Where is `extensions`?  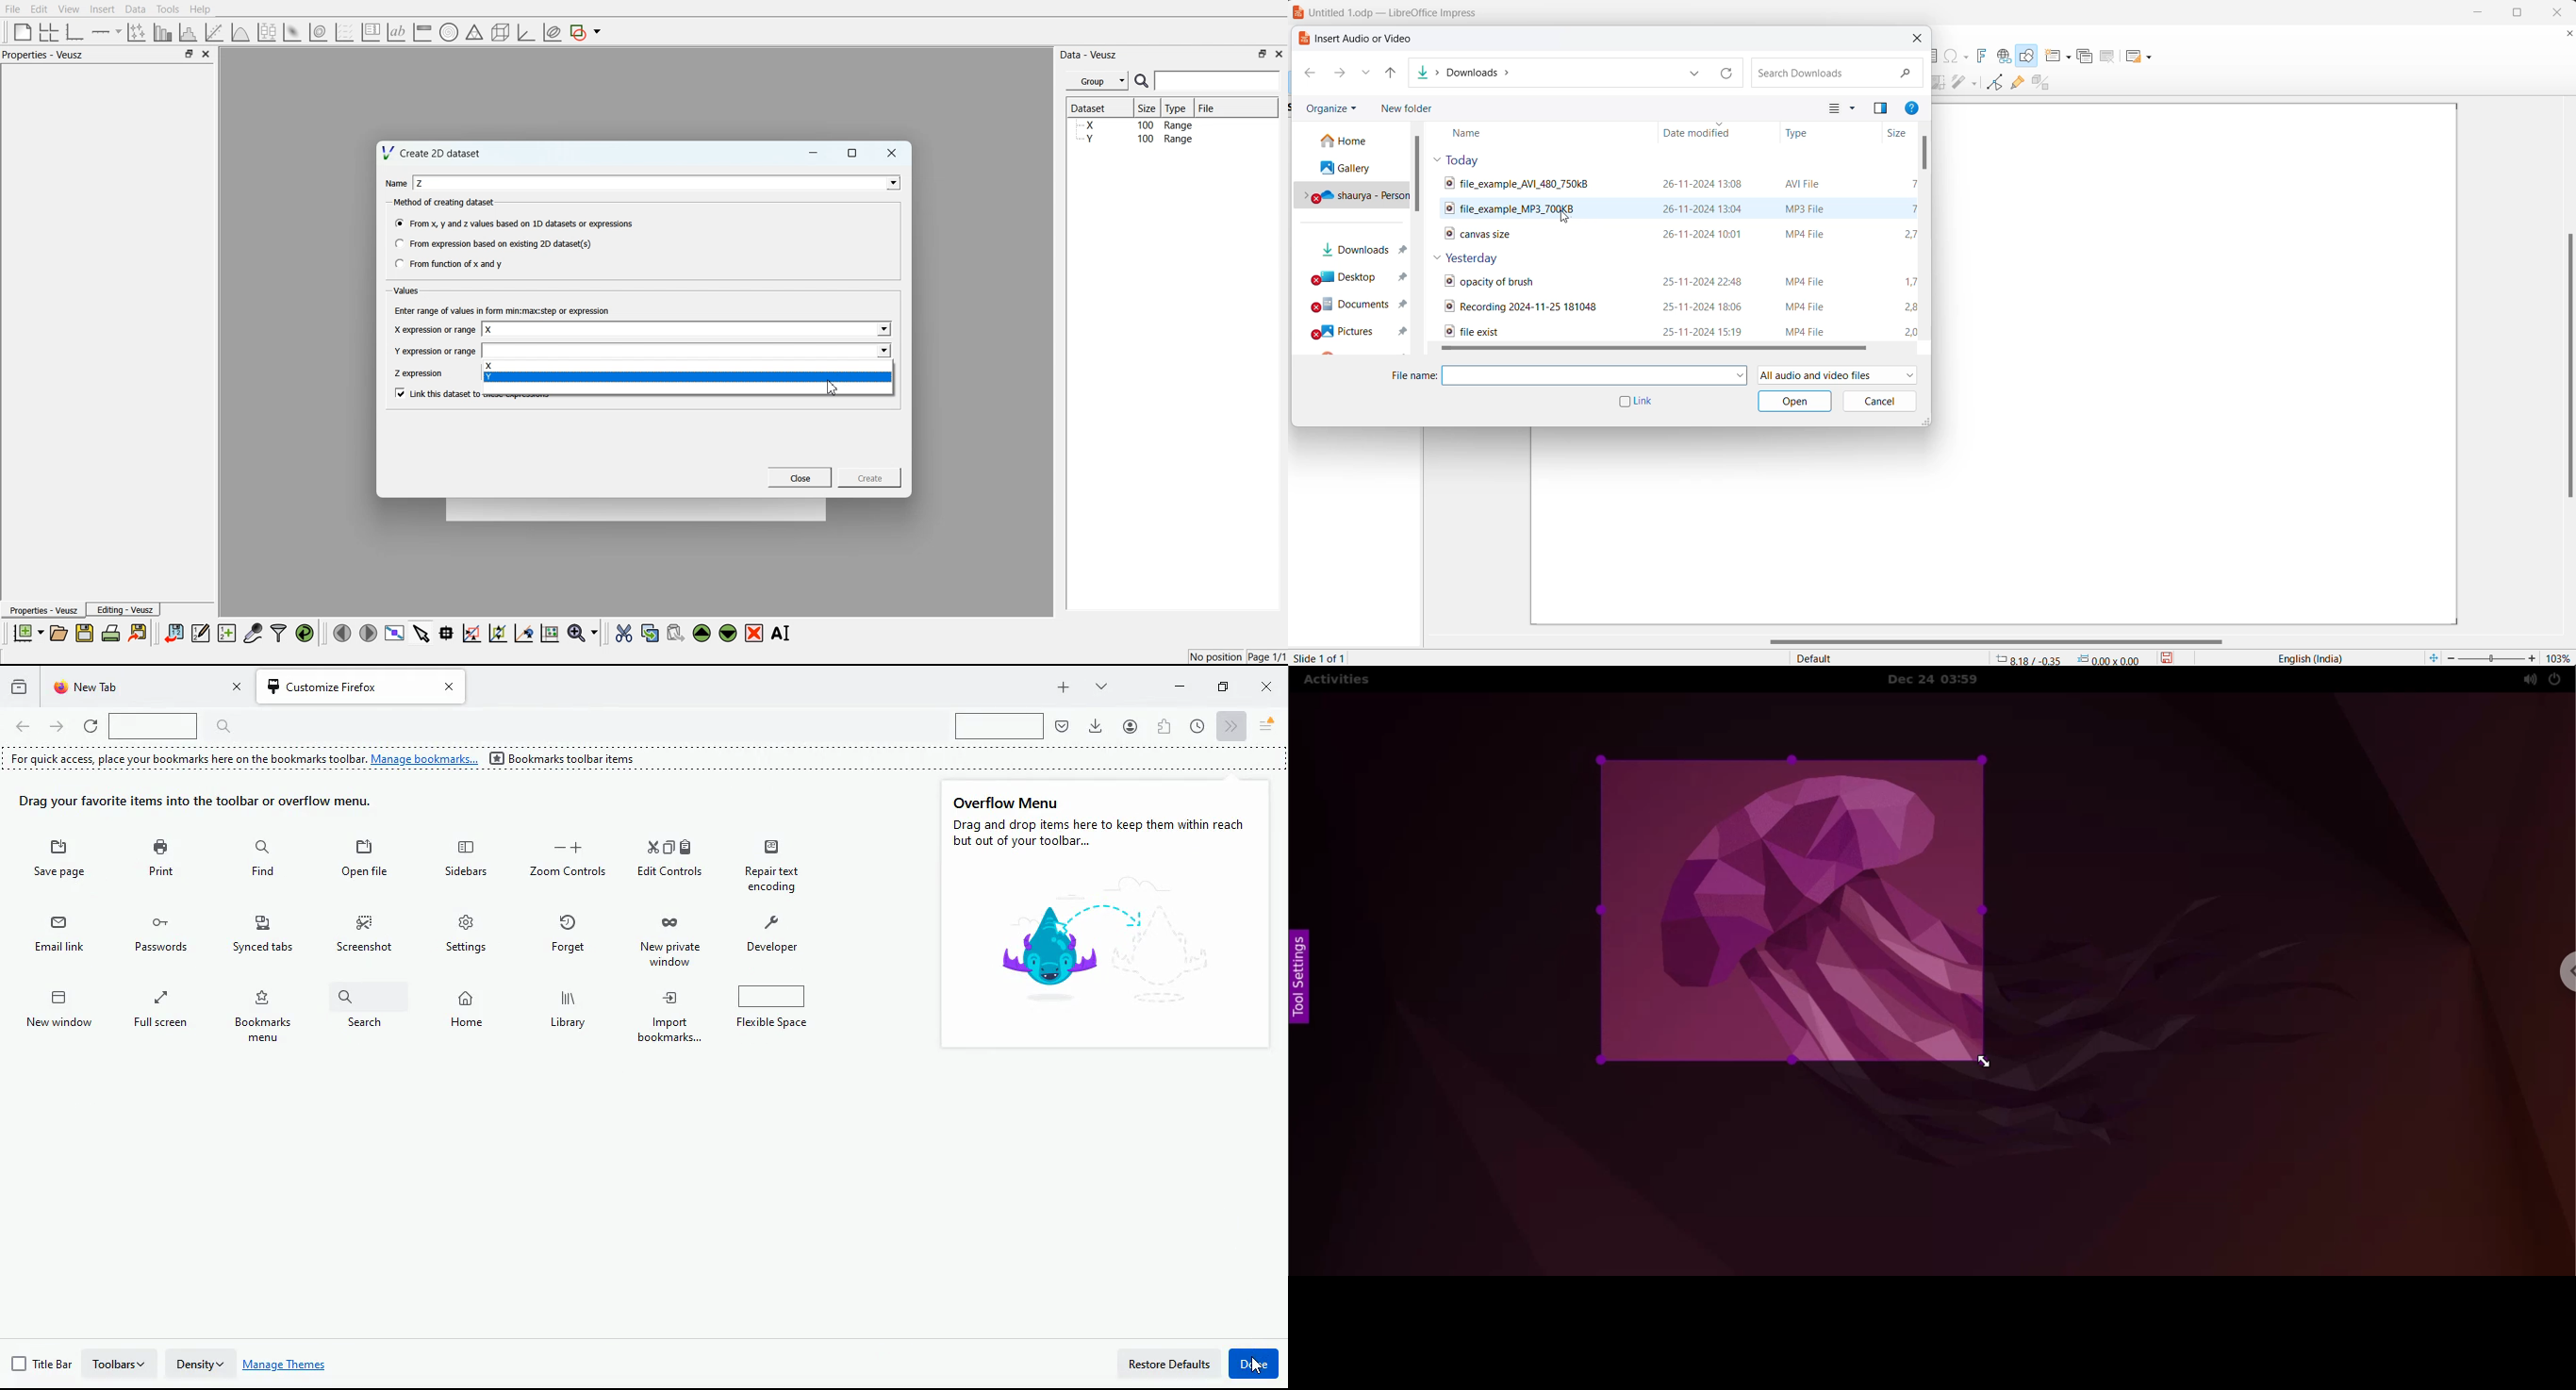 extensions is located at coordinates (1164, 725).